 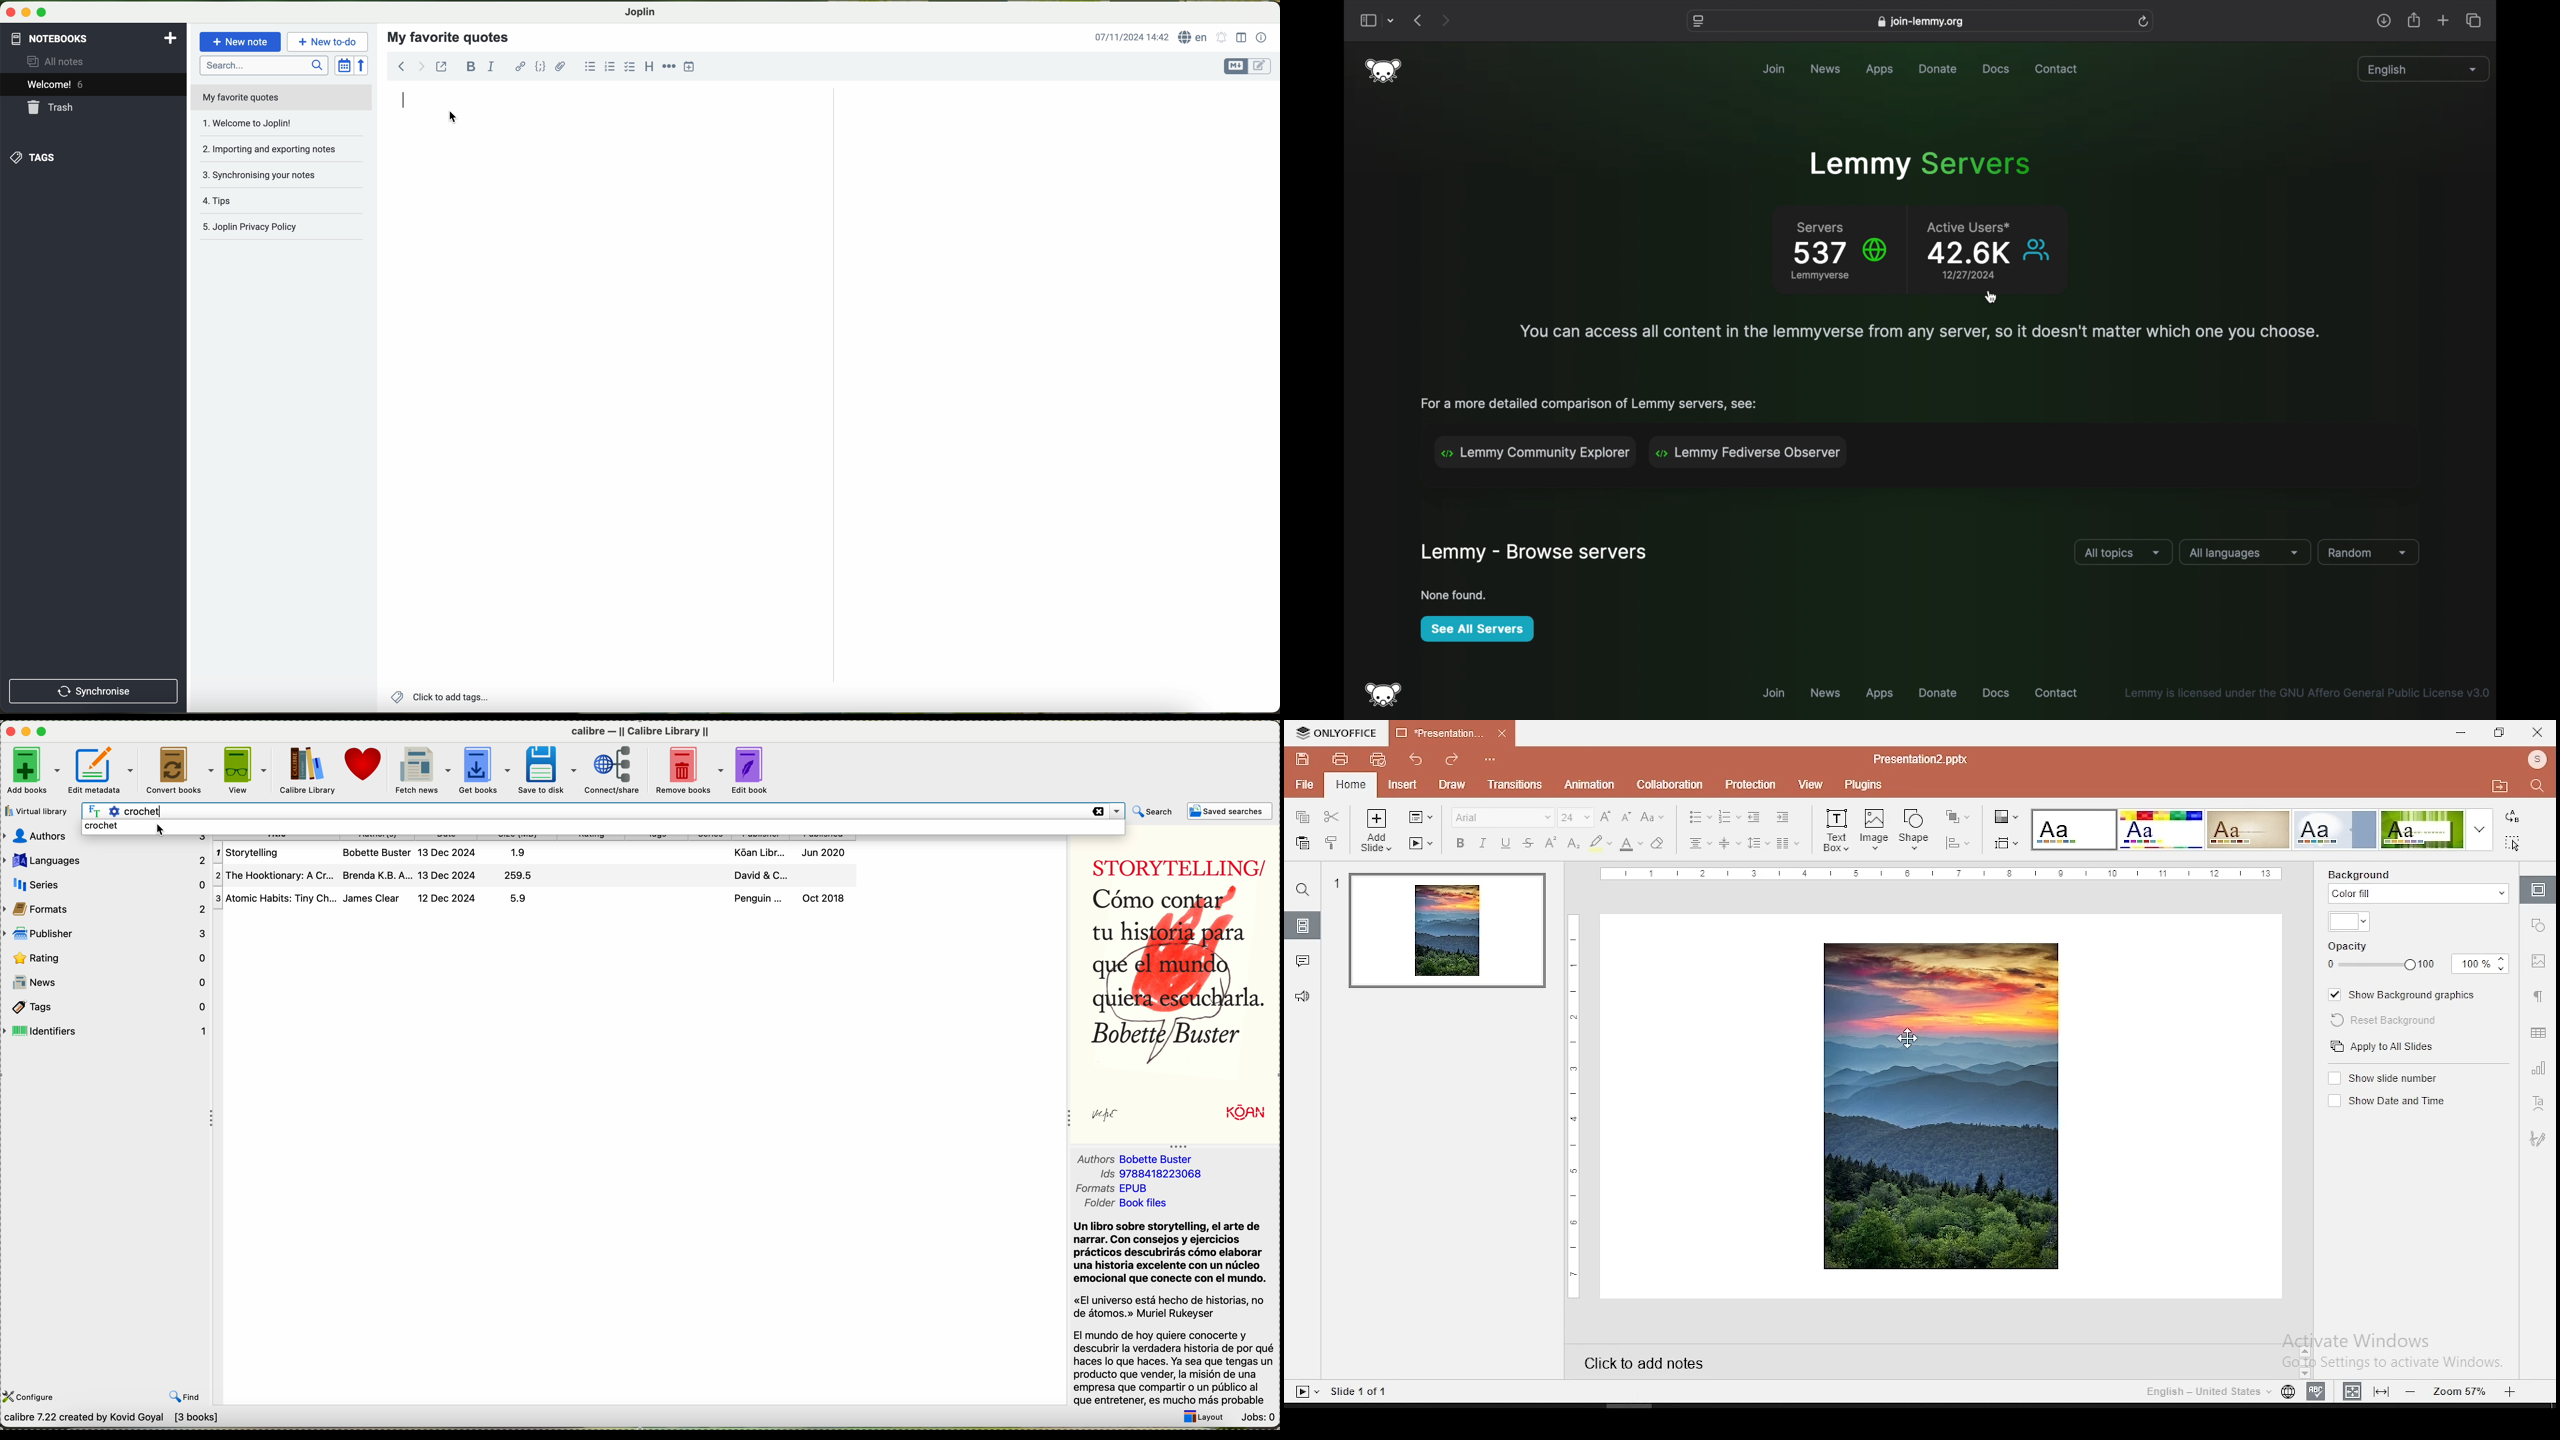 I want to click on Collapse, so click(x=1178, y=1146).